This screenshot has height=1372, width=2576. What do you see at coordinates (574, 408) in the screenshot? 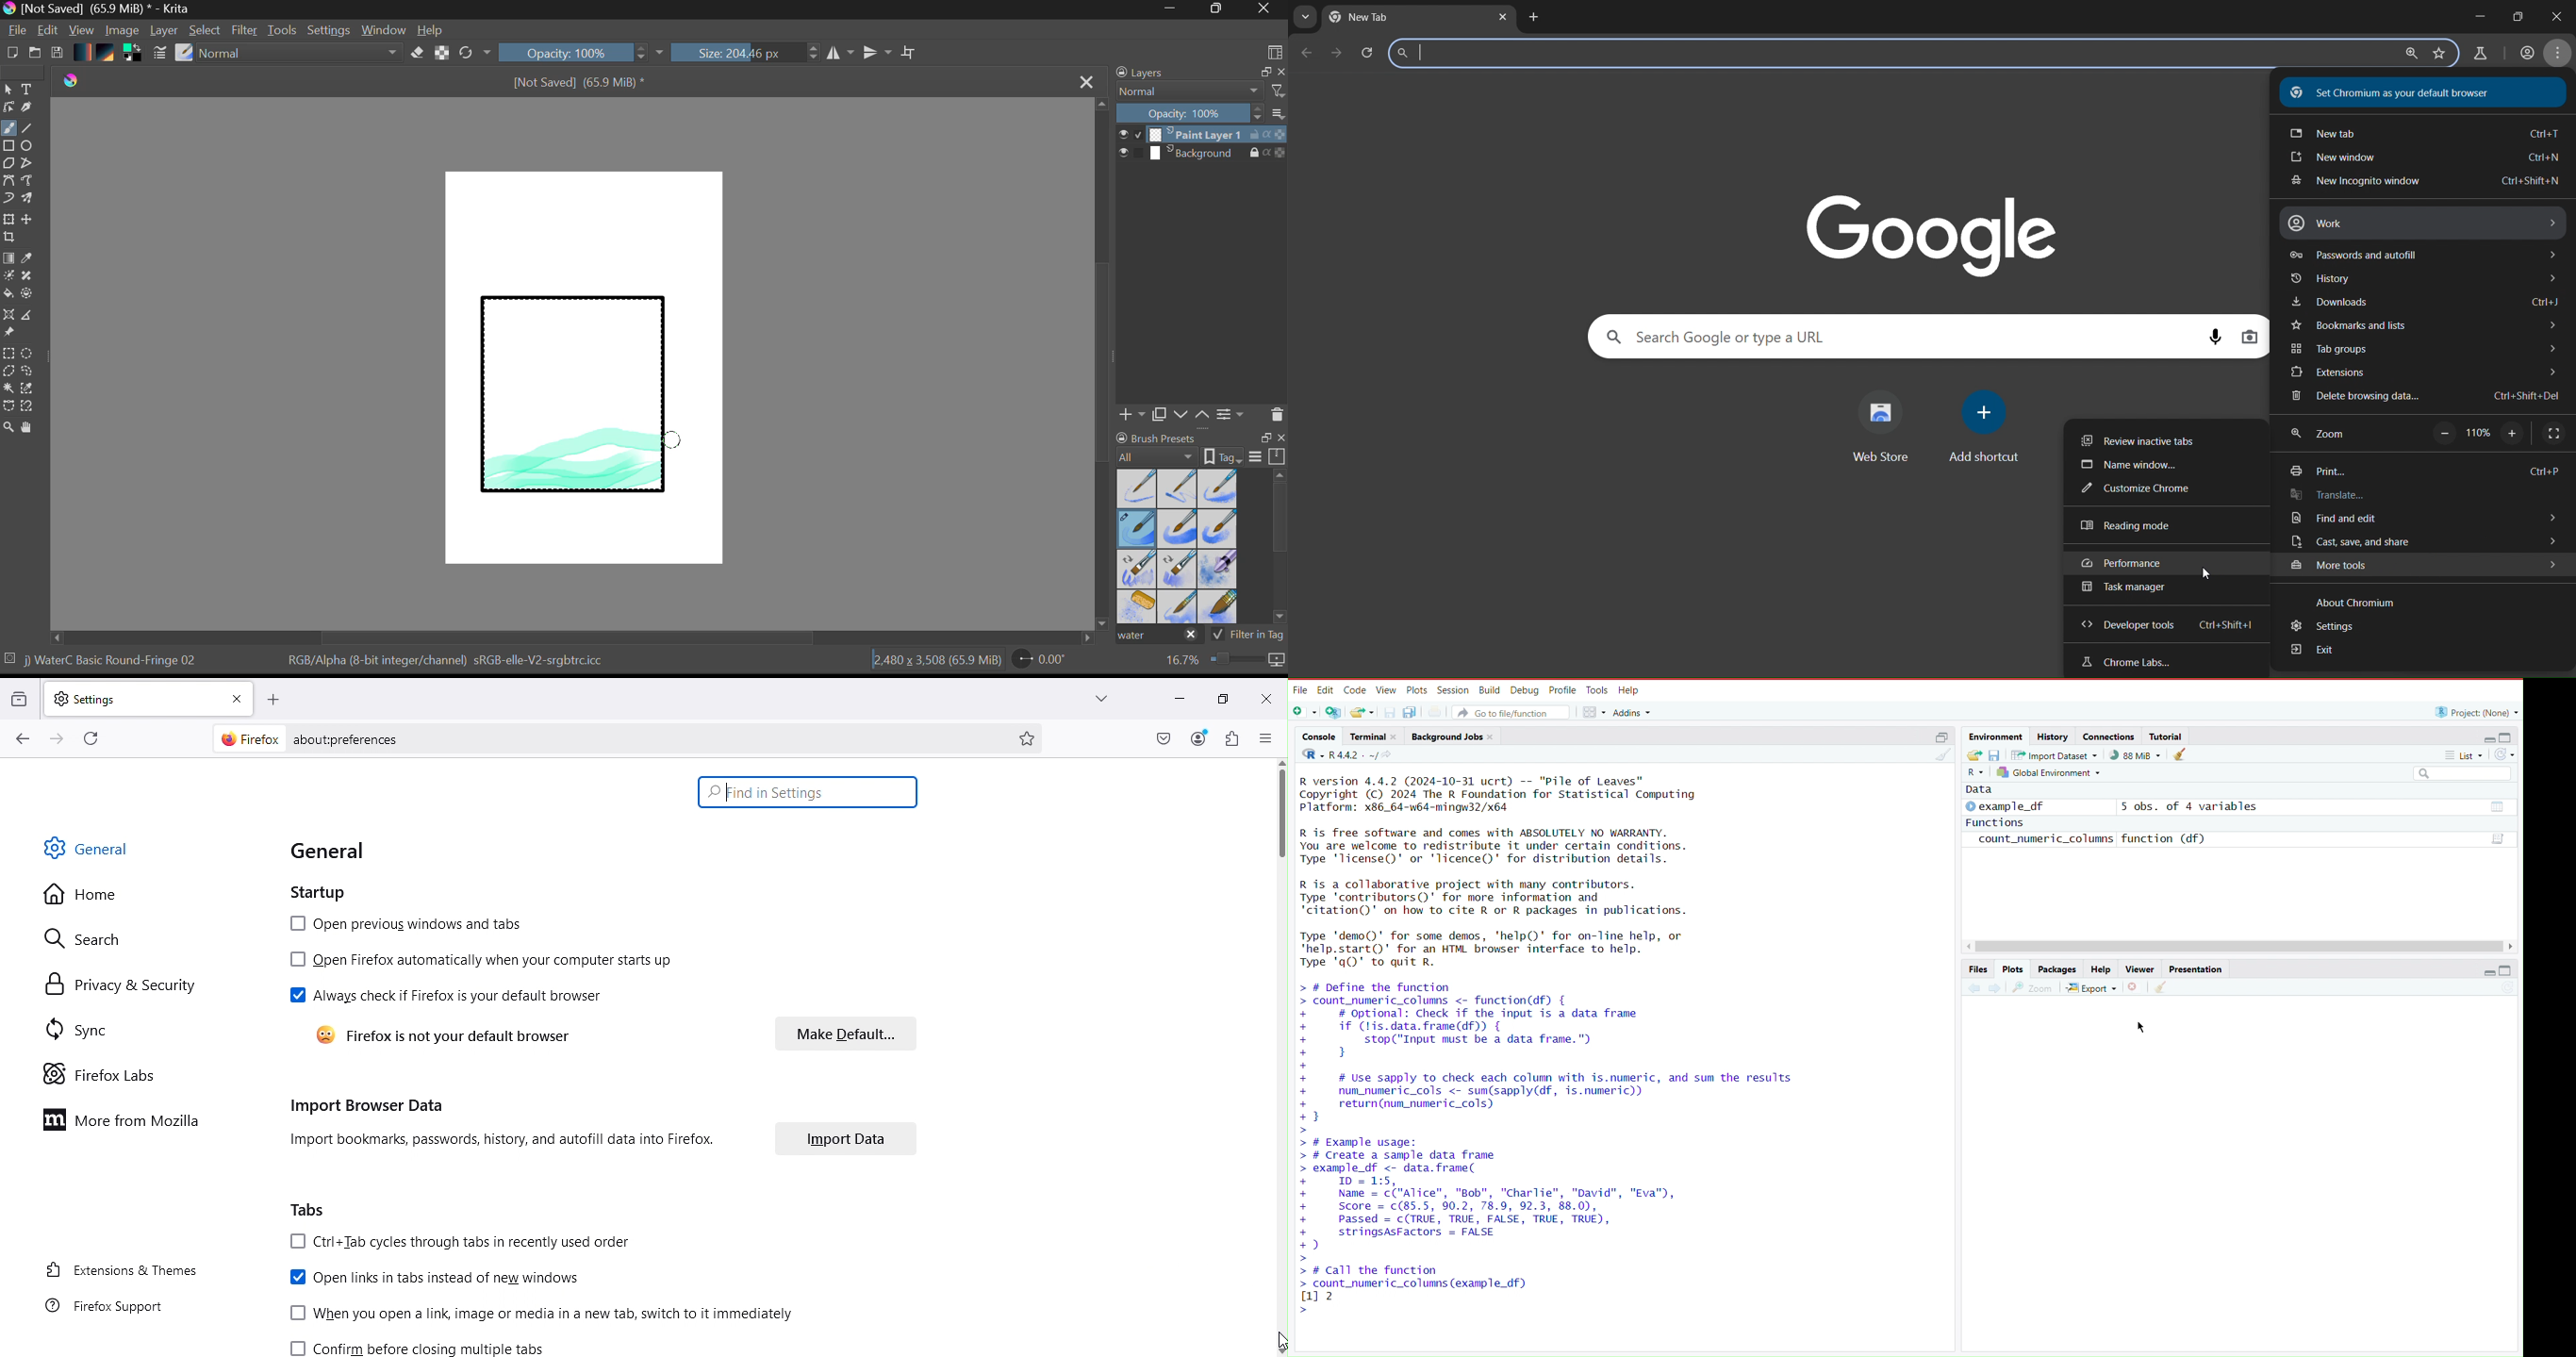
I see `Rectangle Shape Selected` at bounding box center [574, 408].